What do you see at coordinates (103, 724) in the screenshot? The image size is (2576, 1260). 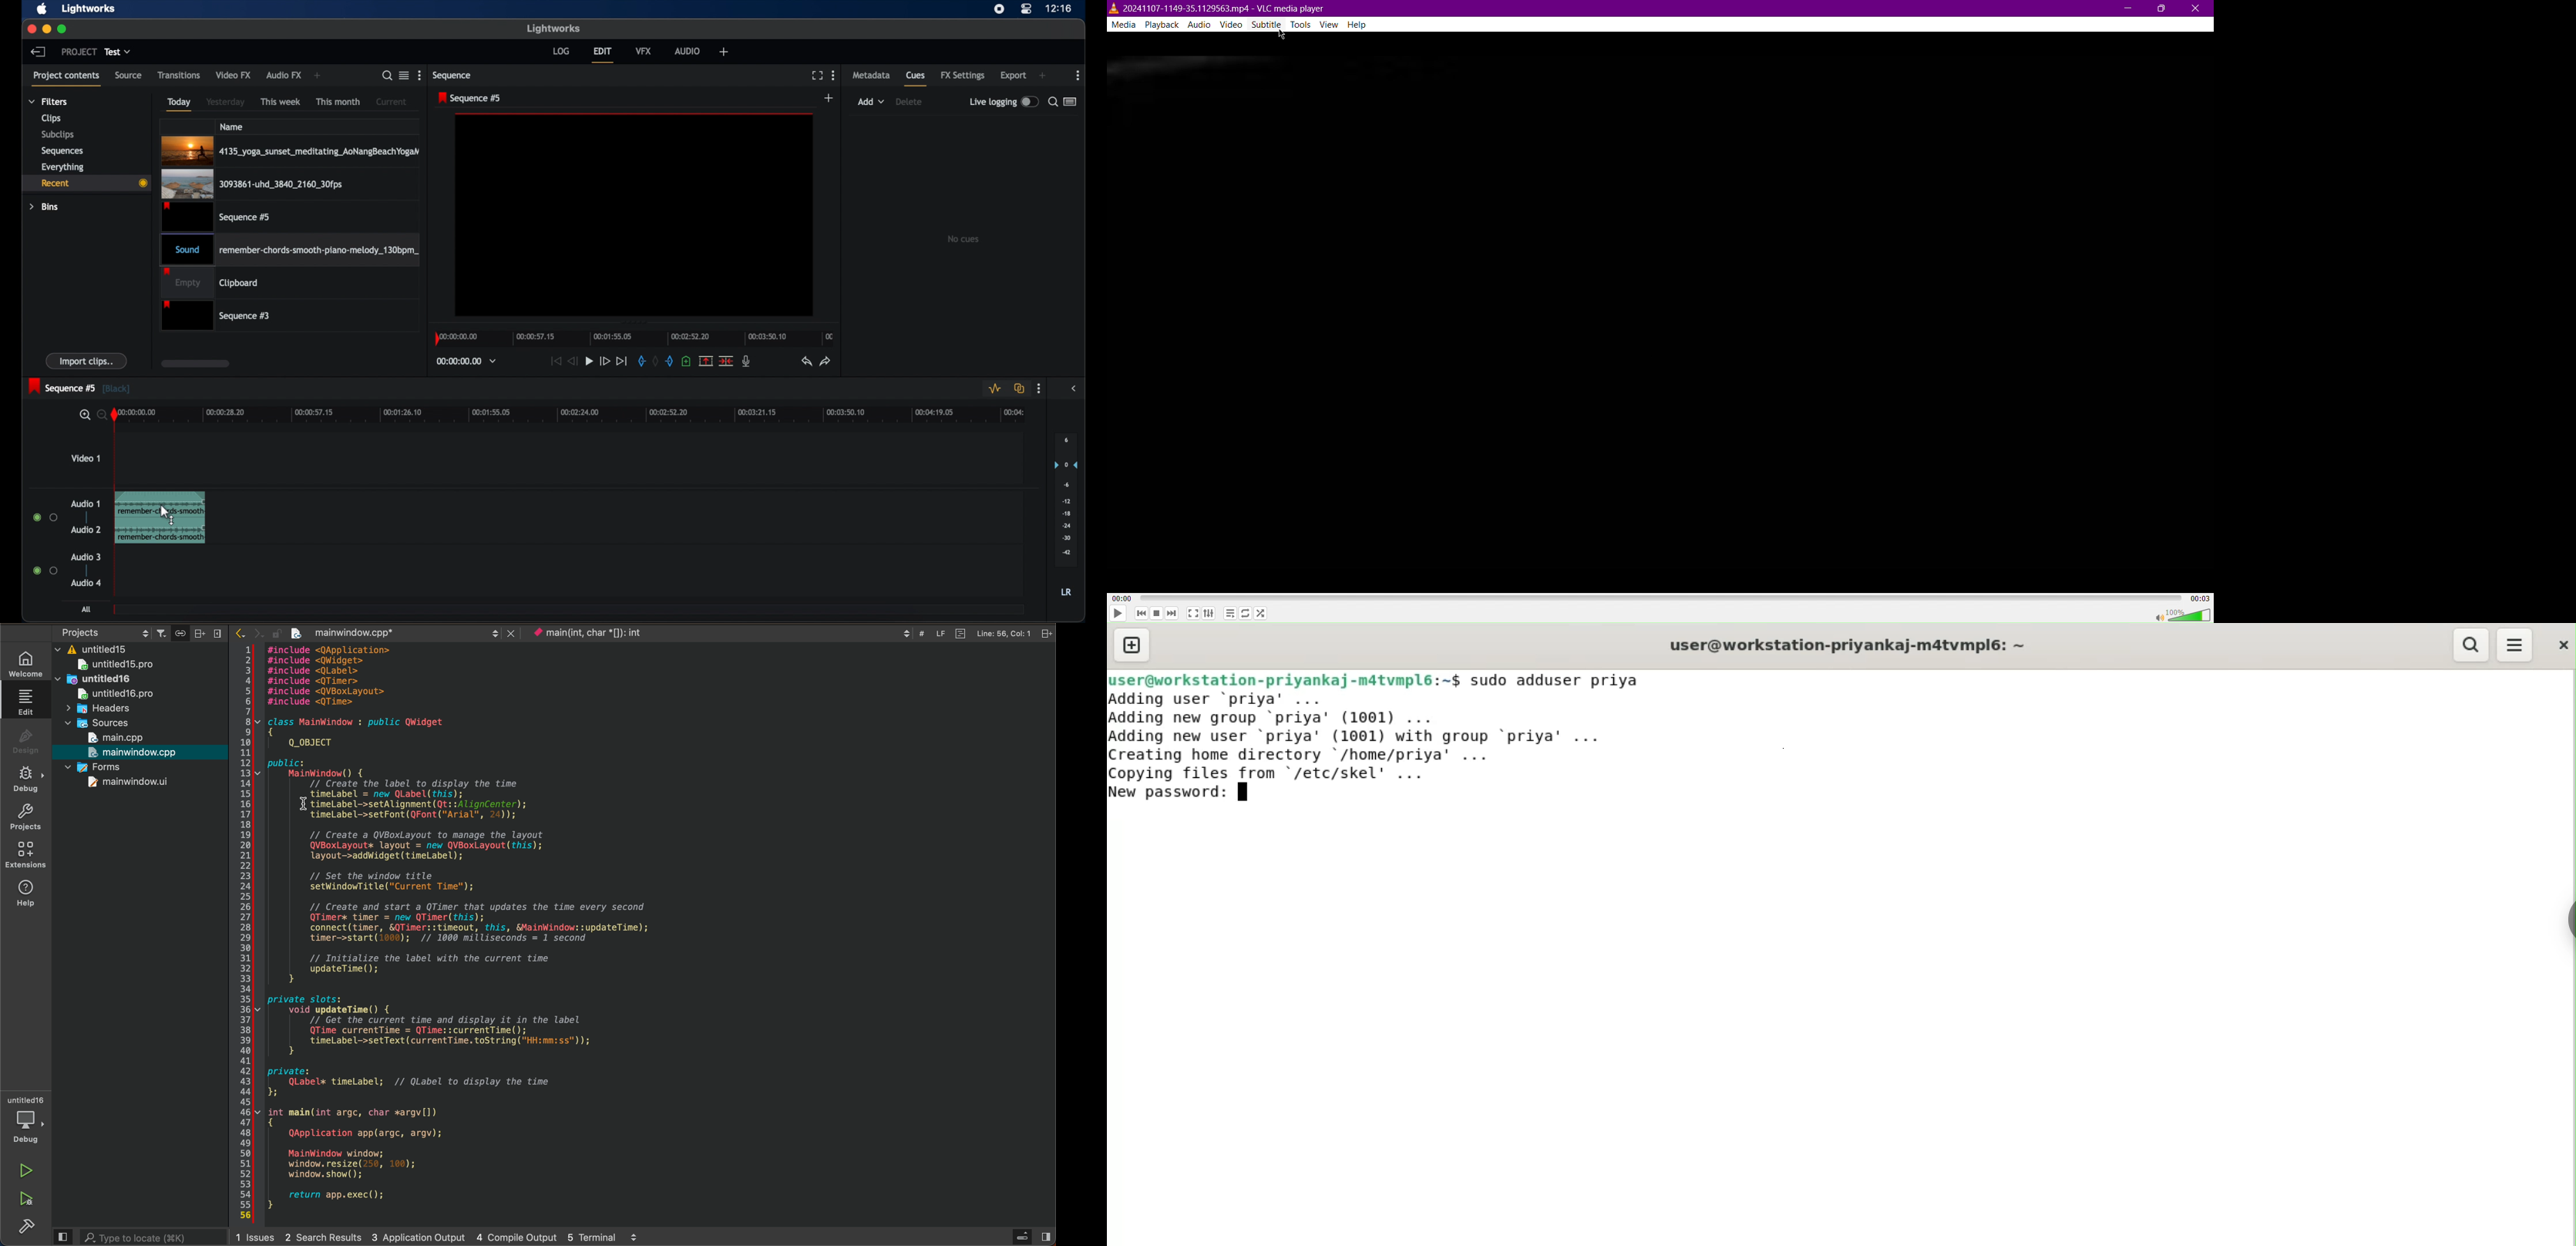 I see `sources` at bounding box center [103, 724].